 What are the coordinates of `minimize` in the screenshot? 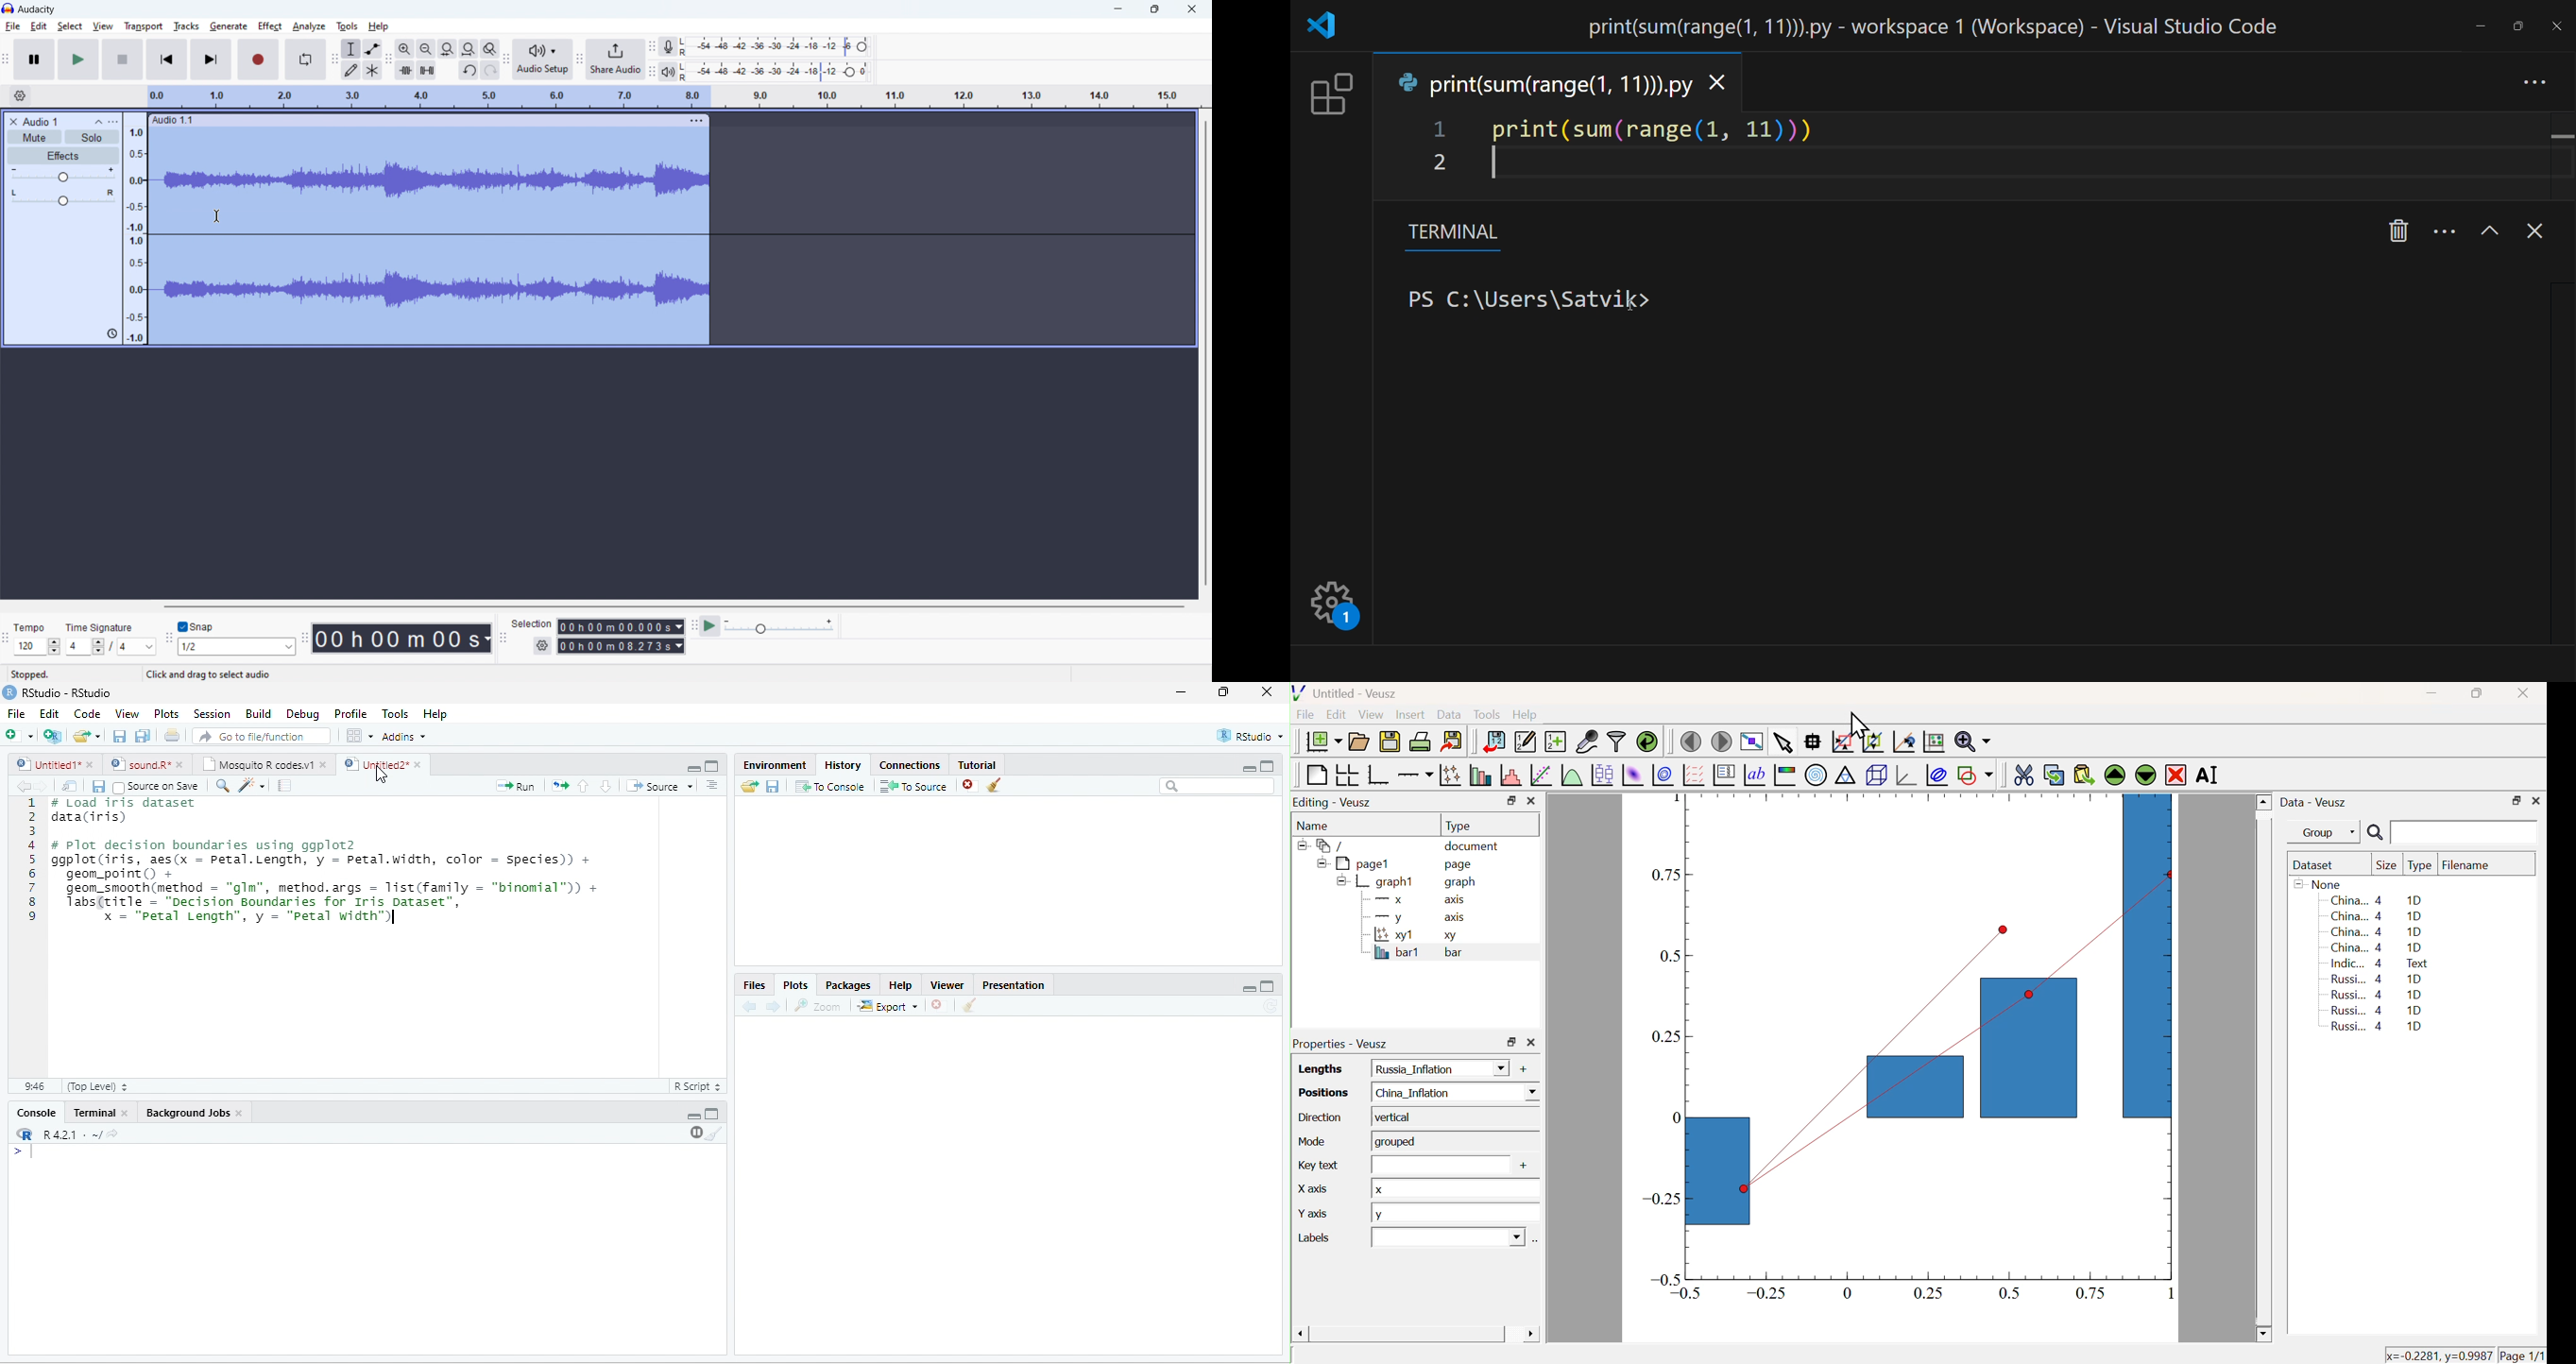 It's located at (1182, 691).